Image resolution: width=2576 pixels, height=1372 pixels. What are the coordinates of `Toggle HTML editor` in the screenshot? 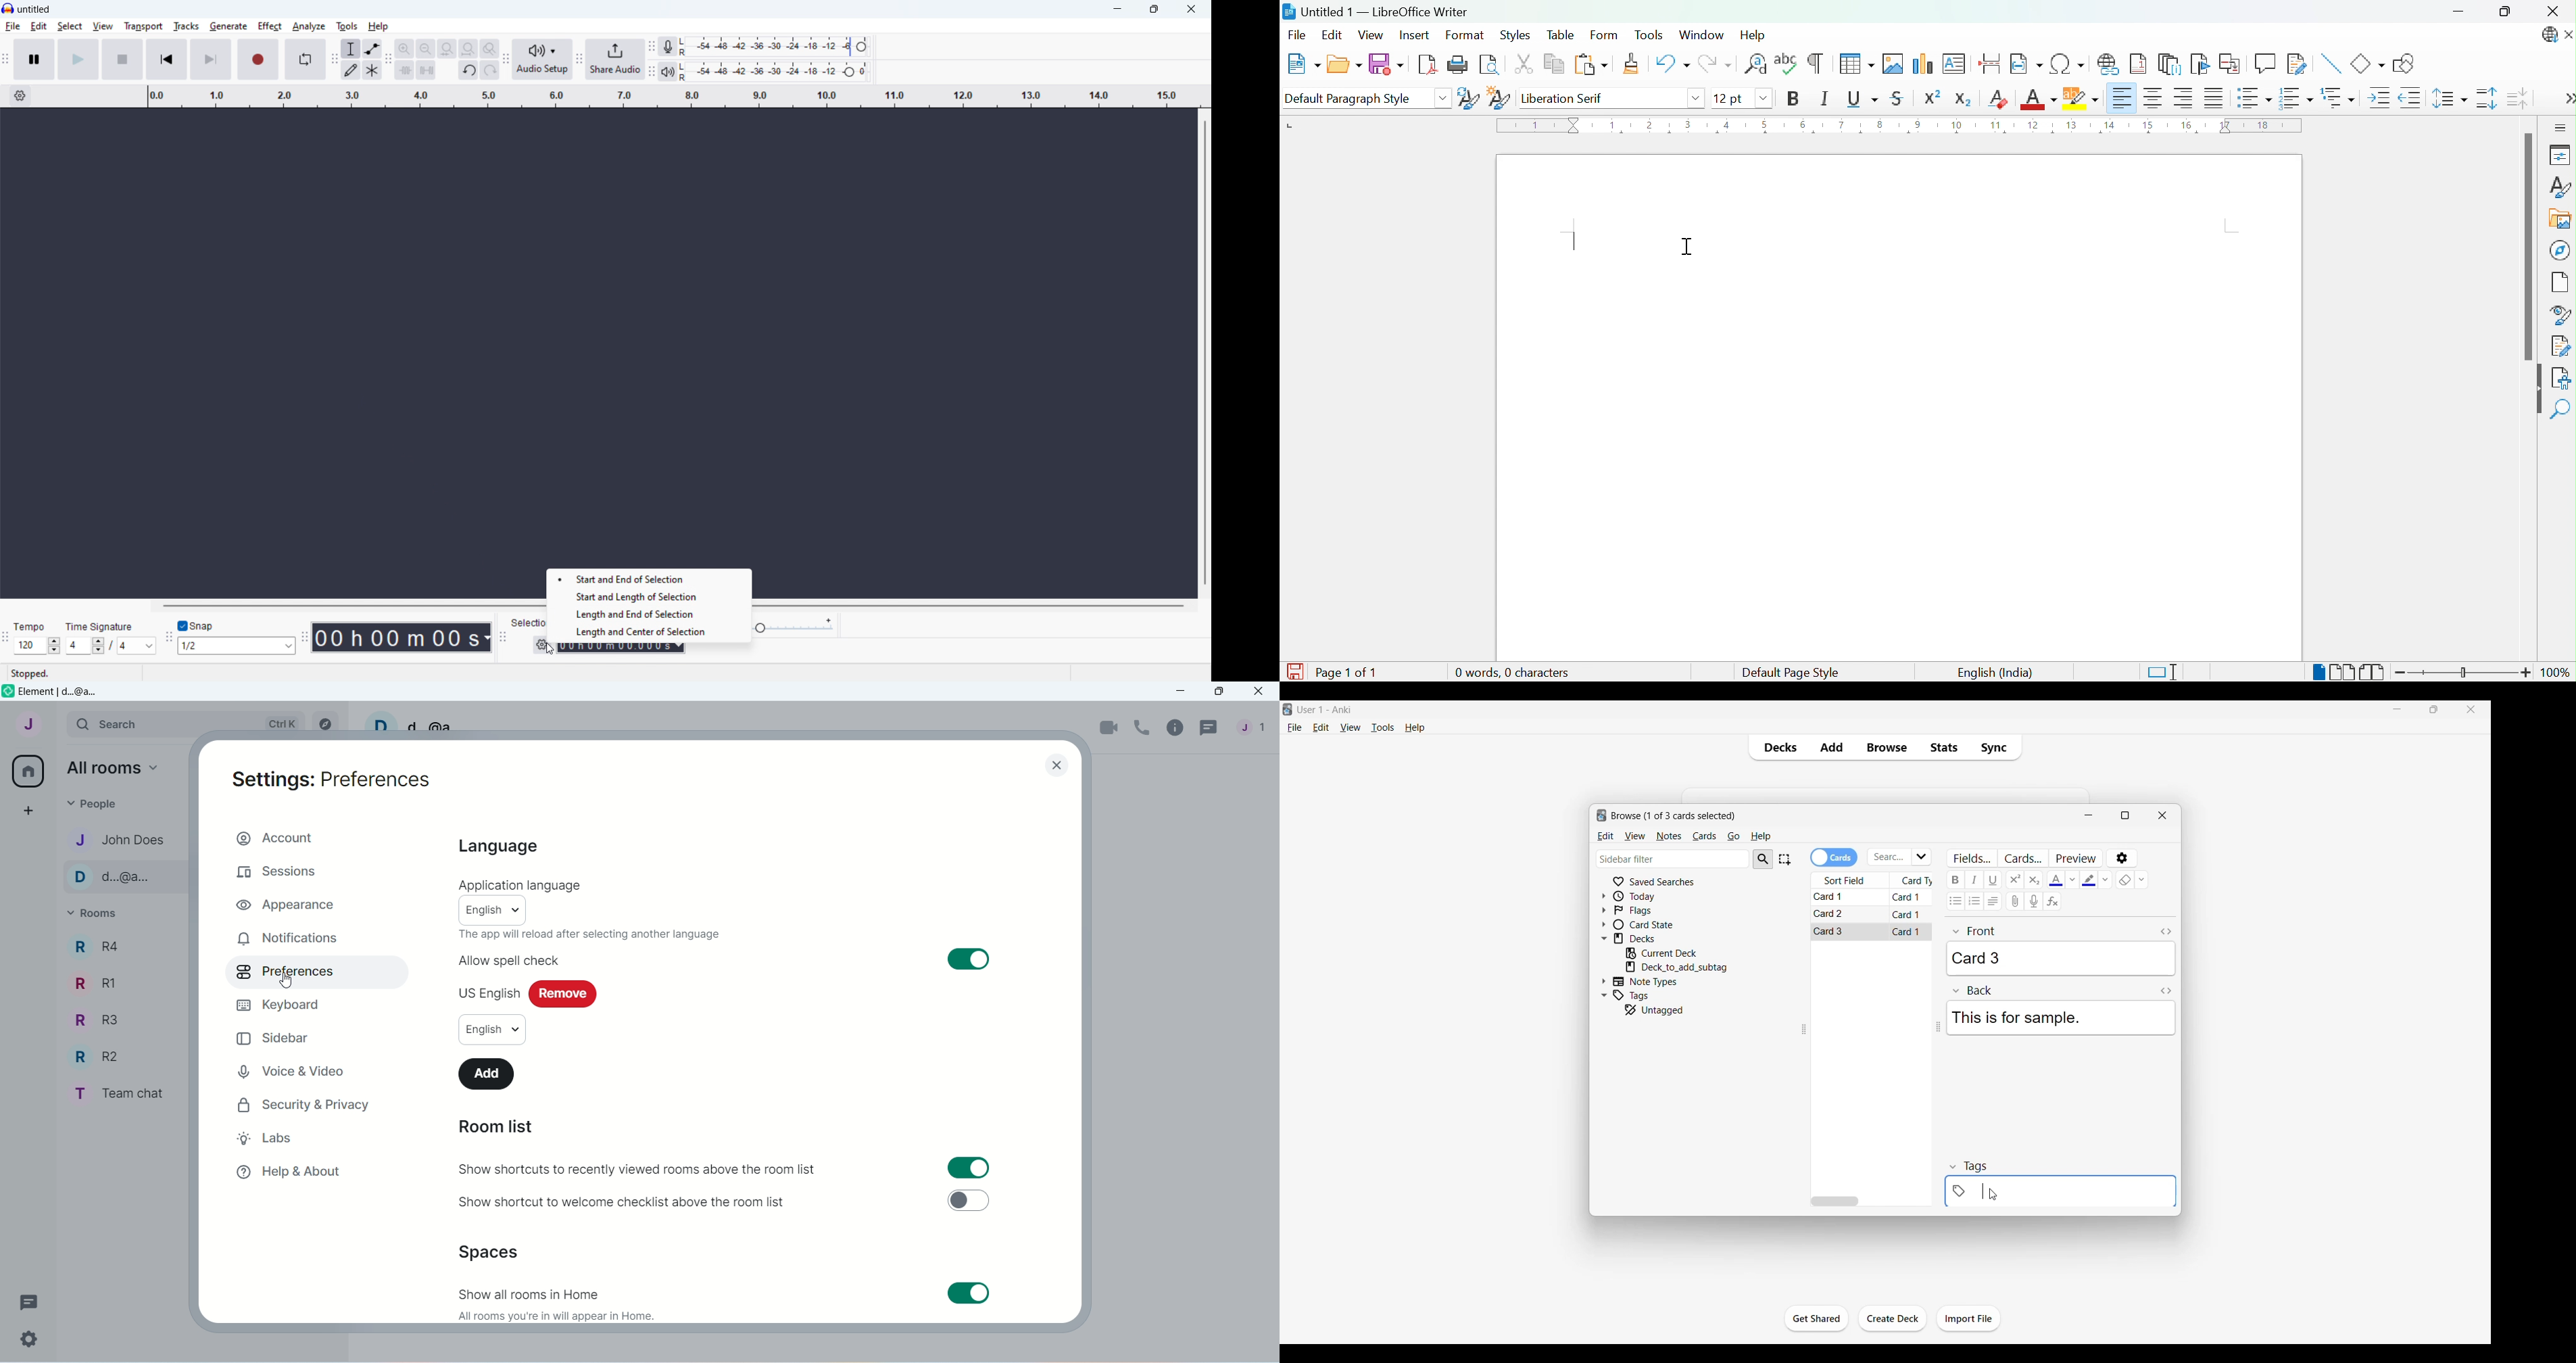 It's located at (2166, 932).